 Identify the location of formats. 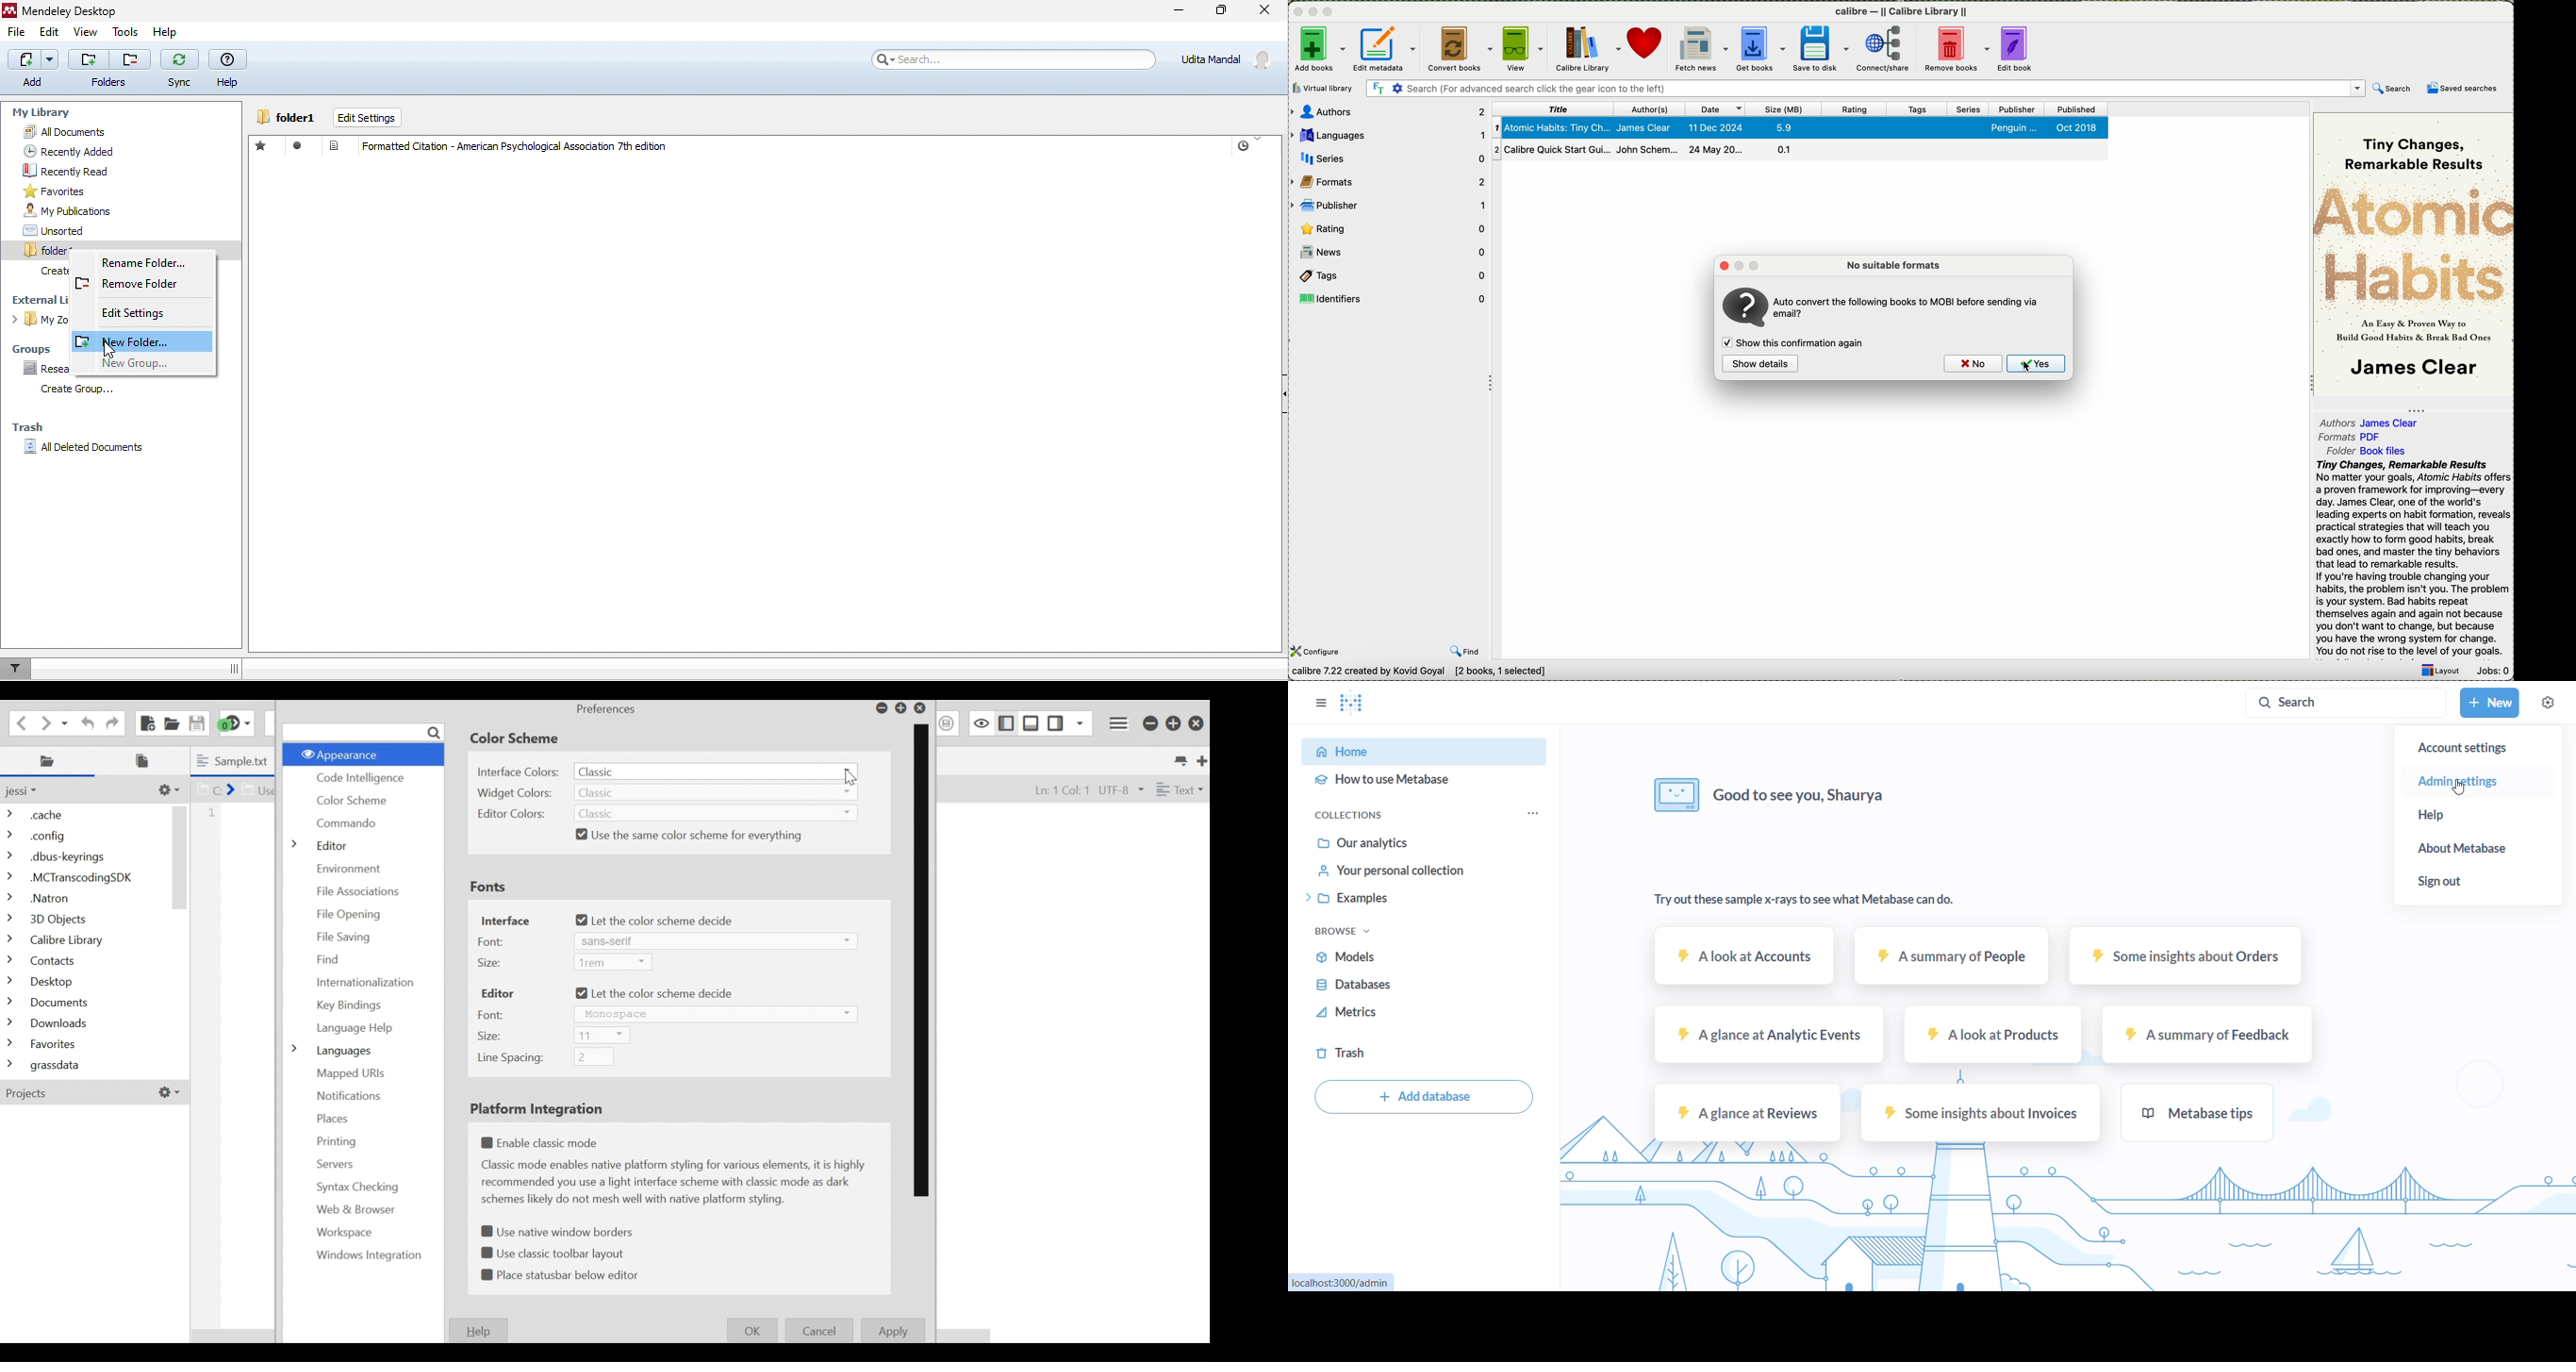
(1389, 179).